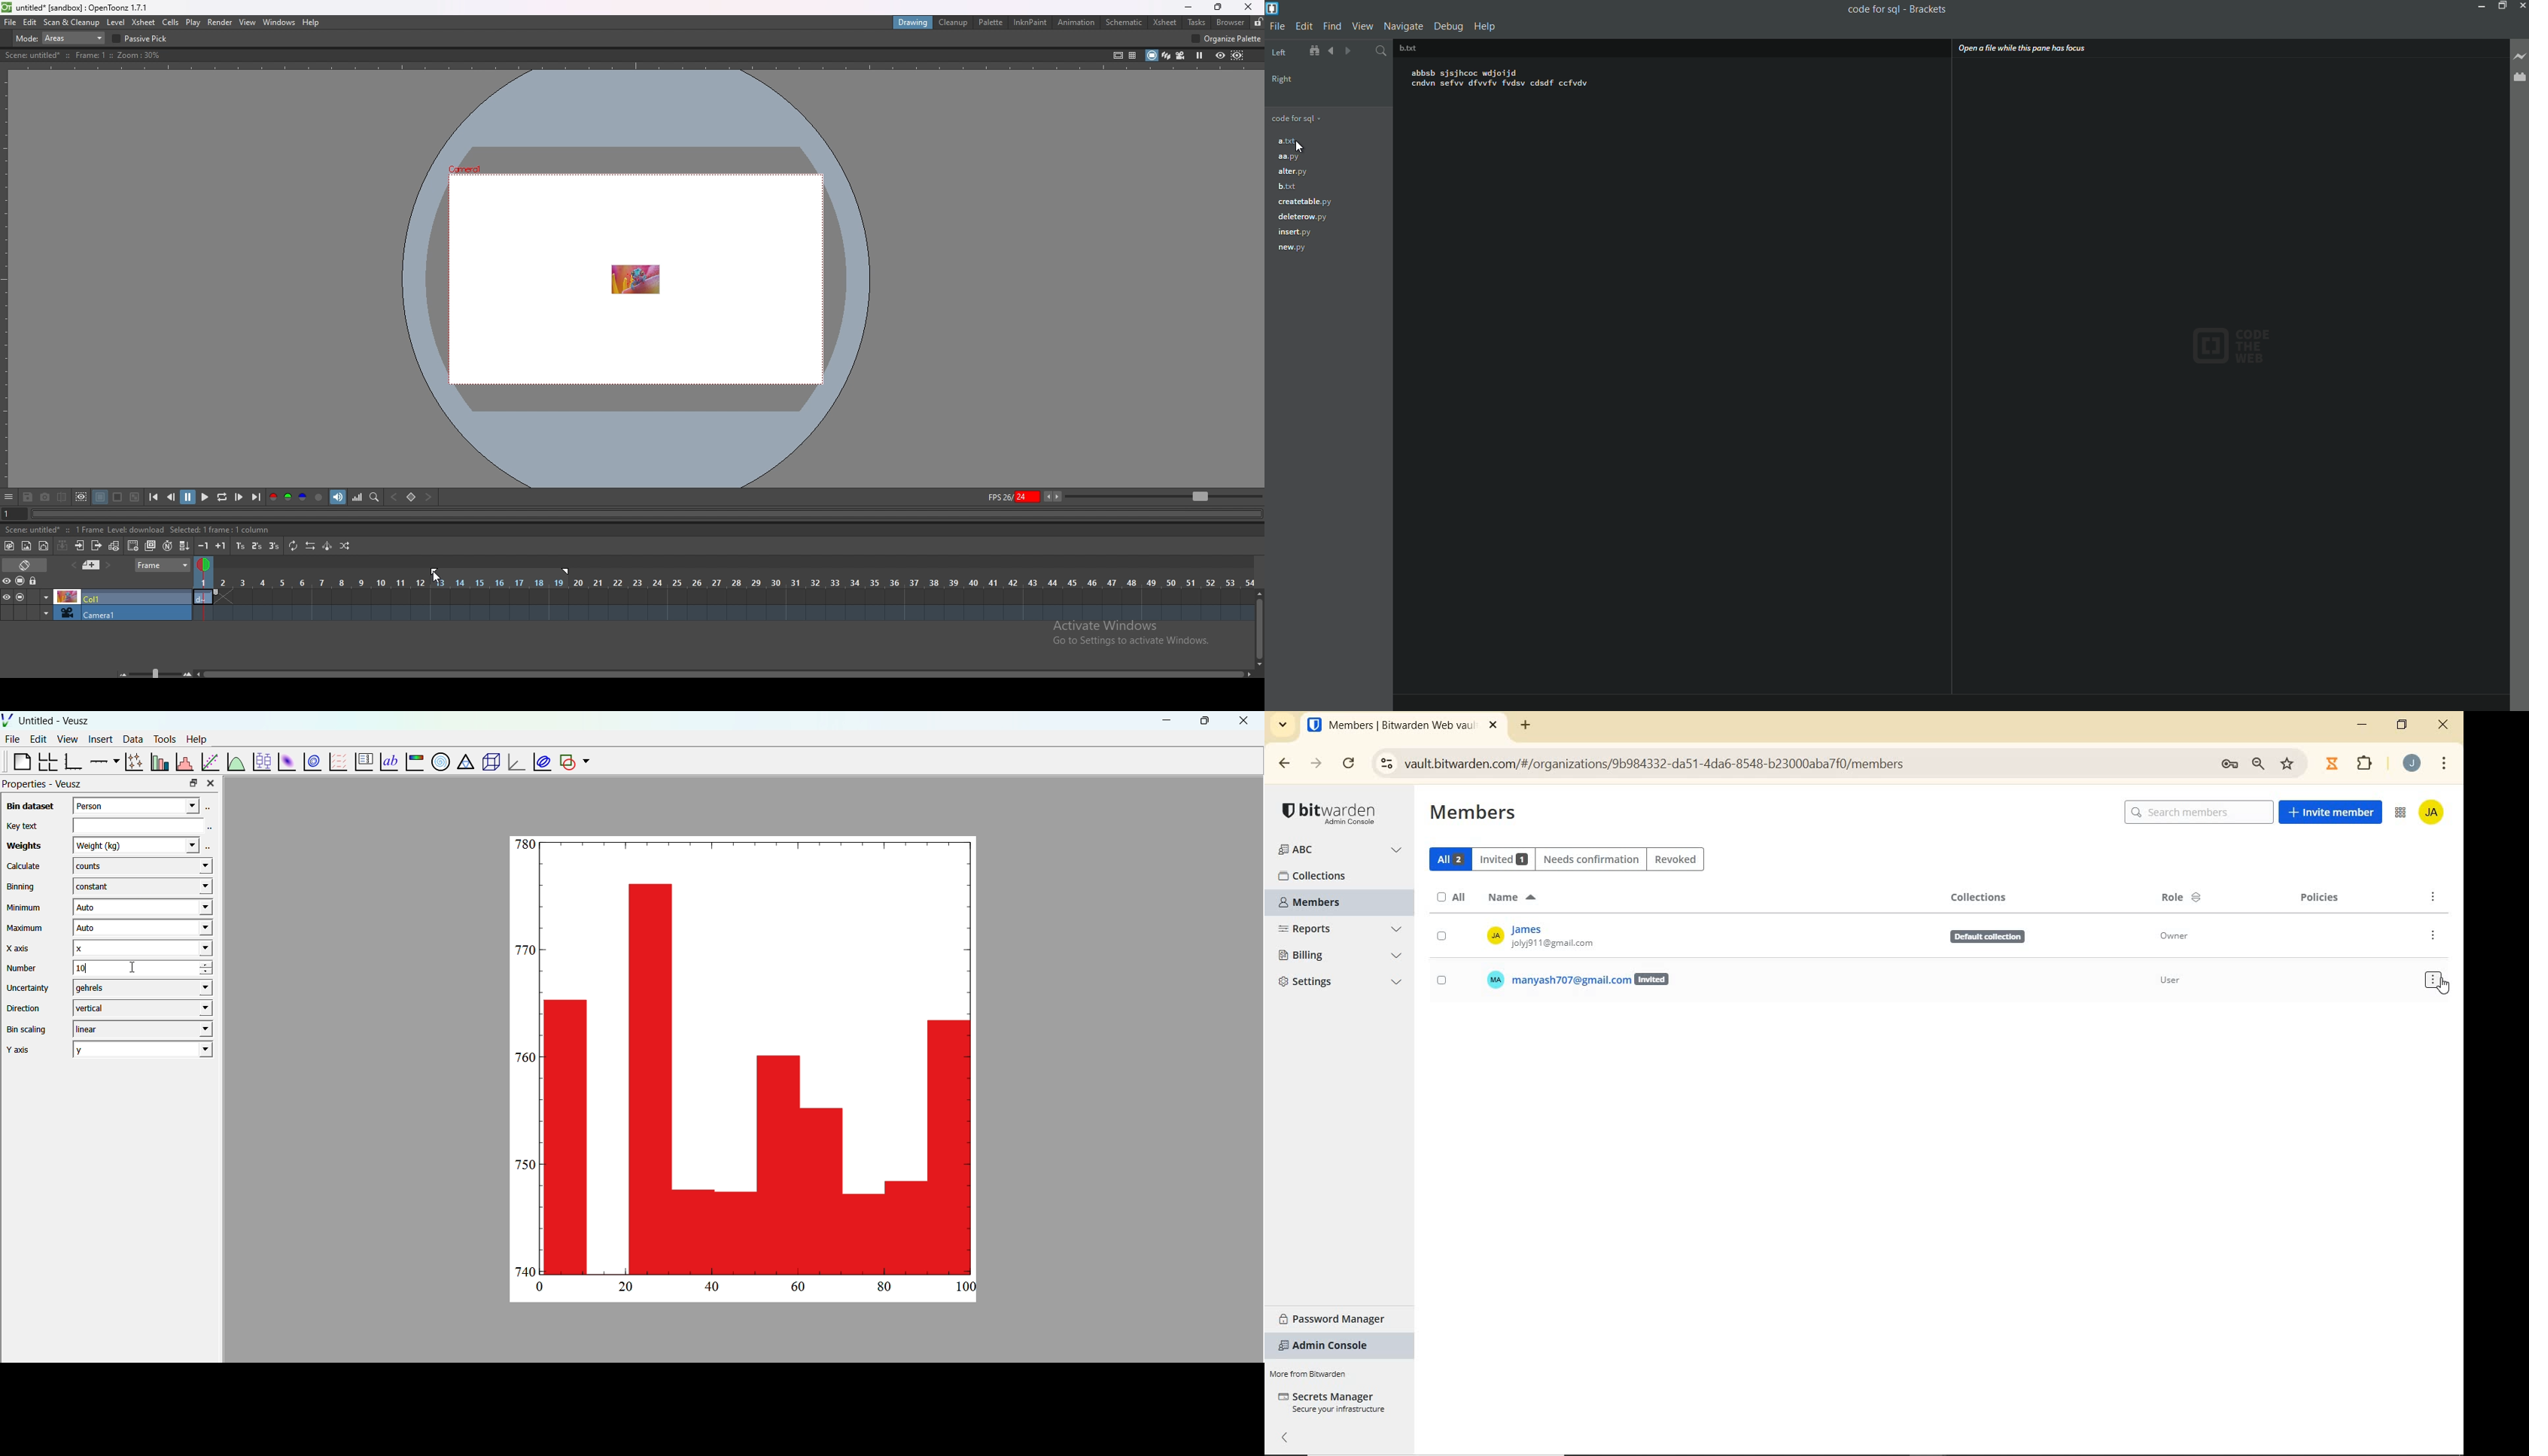  I want to click on passive pick, so click(142, 39).